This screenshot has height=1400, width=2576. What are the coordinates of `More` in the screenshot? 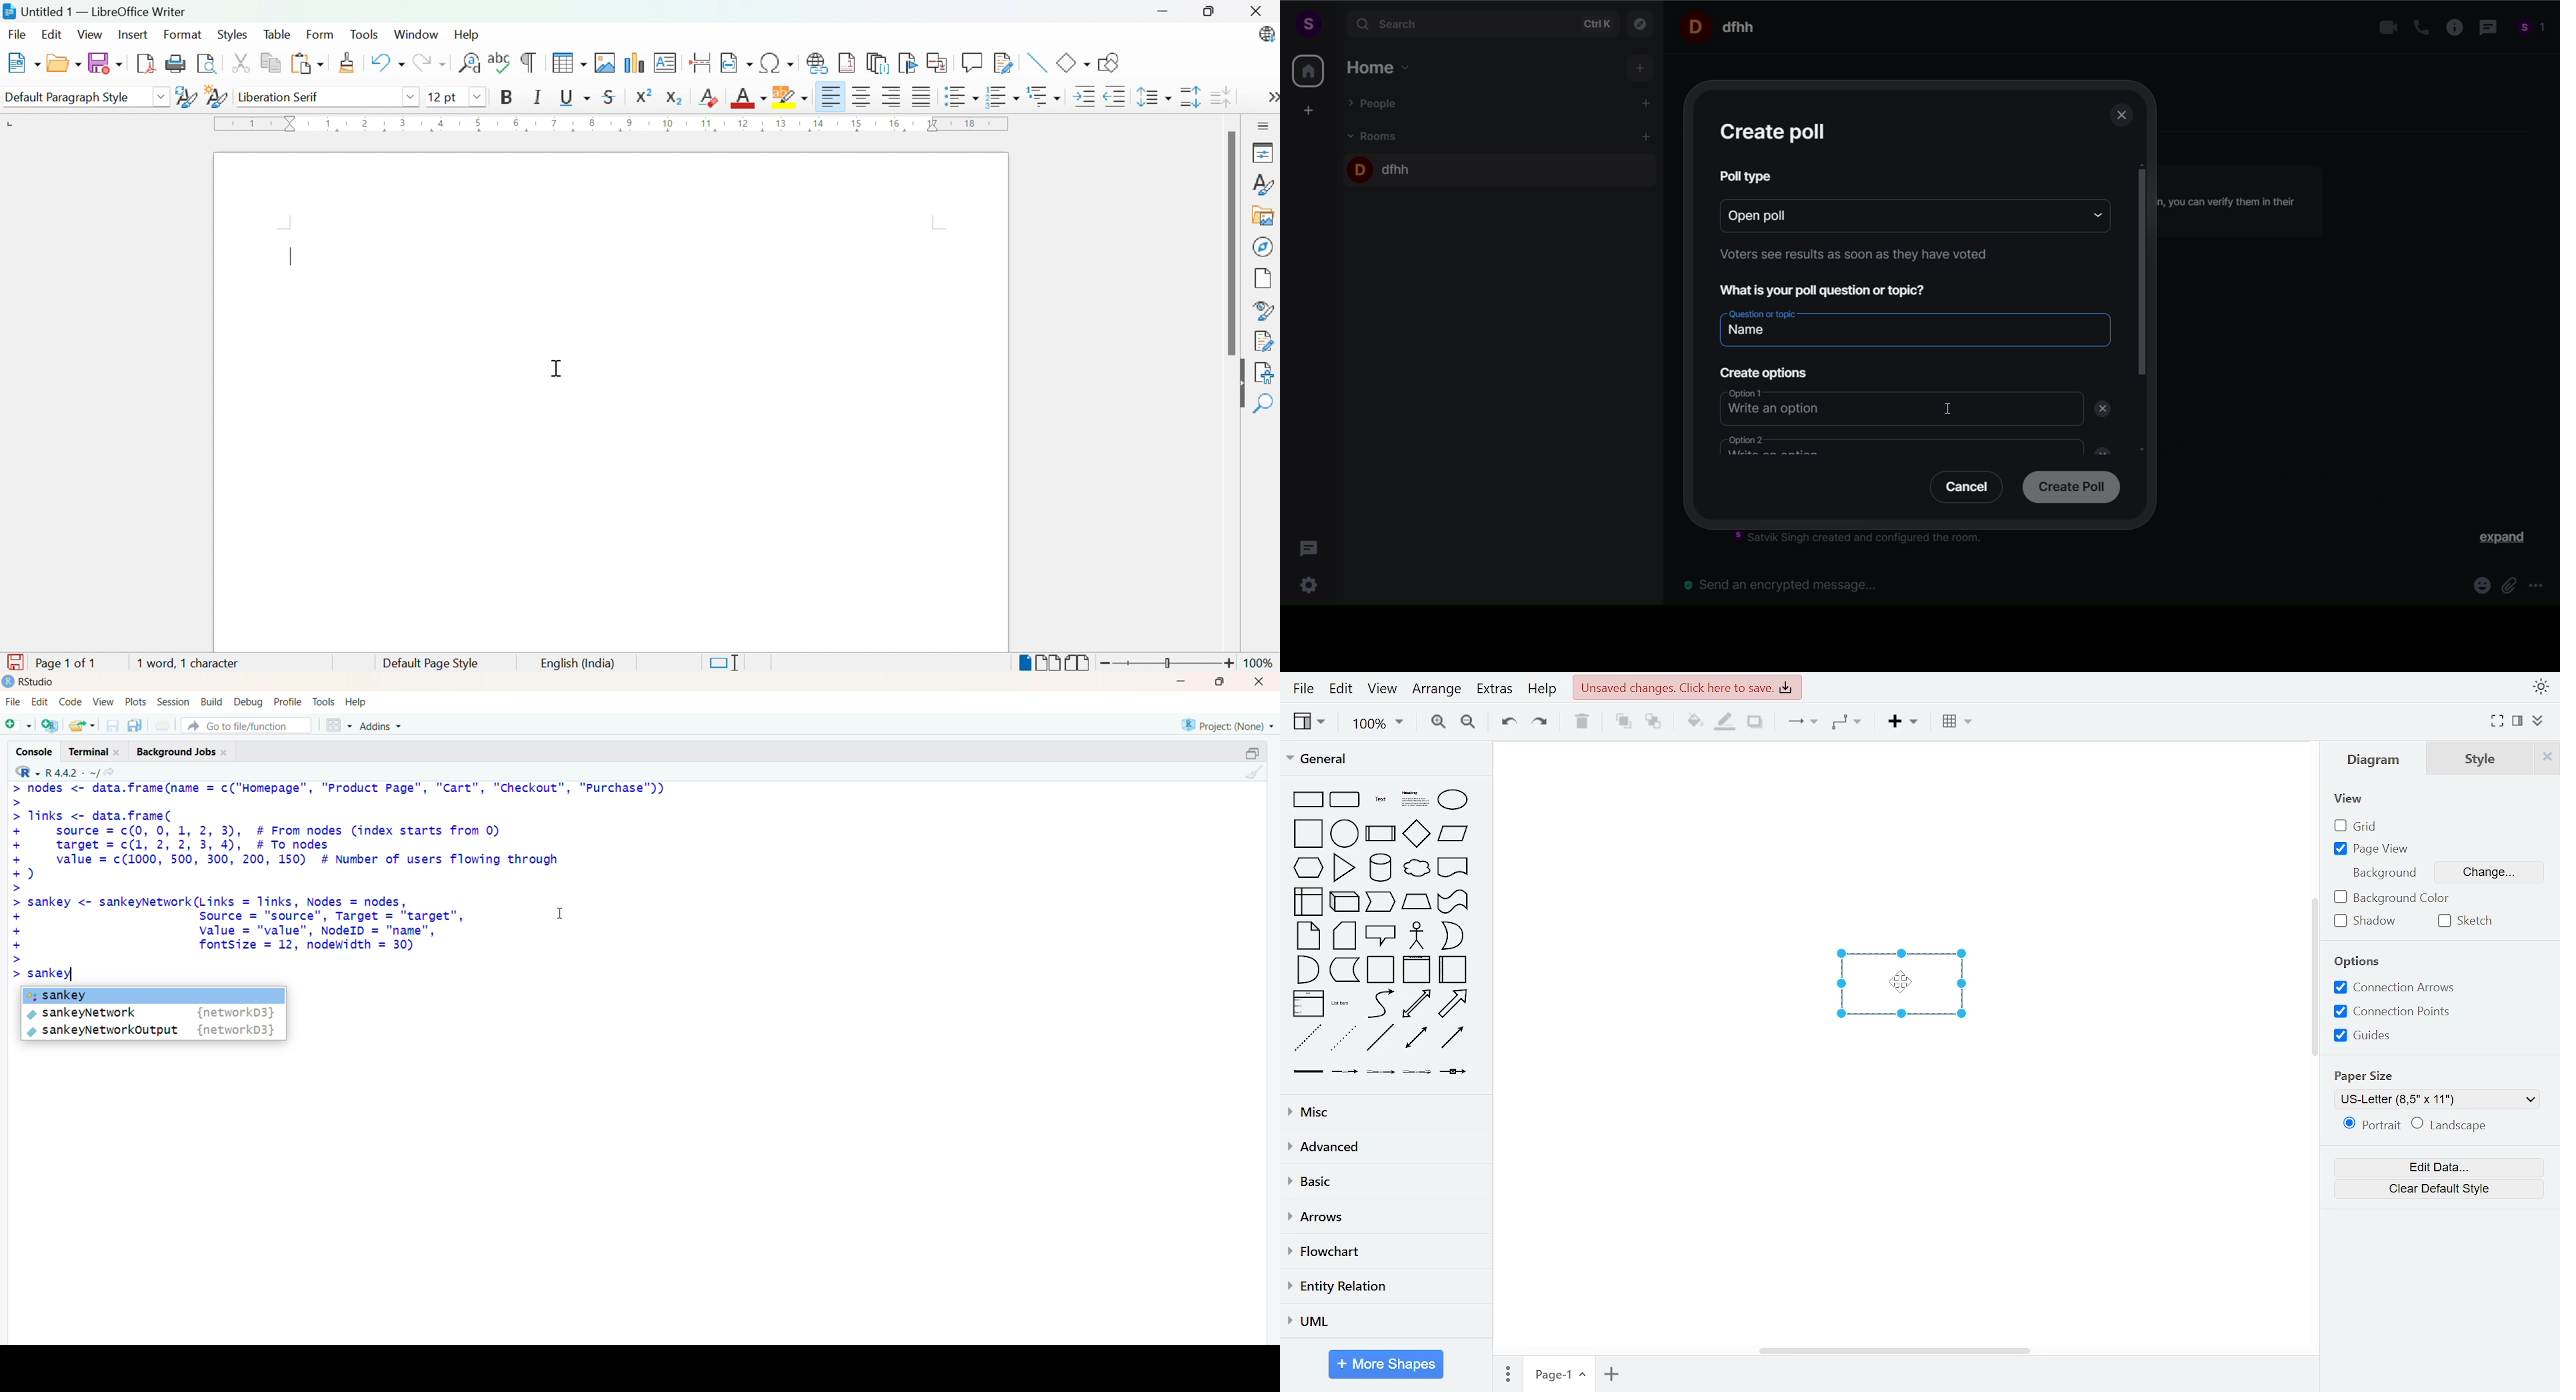 It's located at (1272, 99).